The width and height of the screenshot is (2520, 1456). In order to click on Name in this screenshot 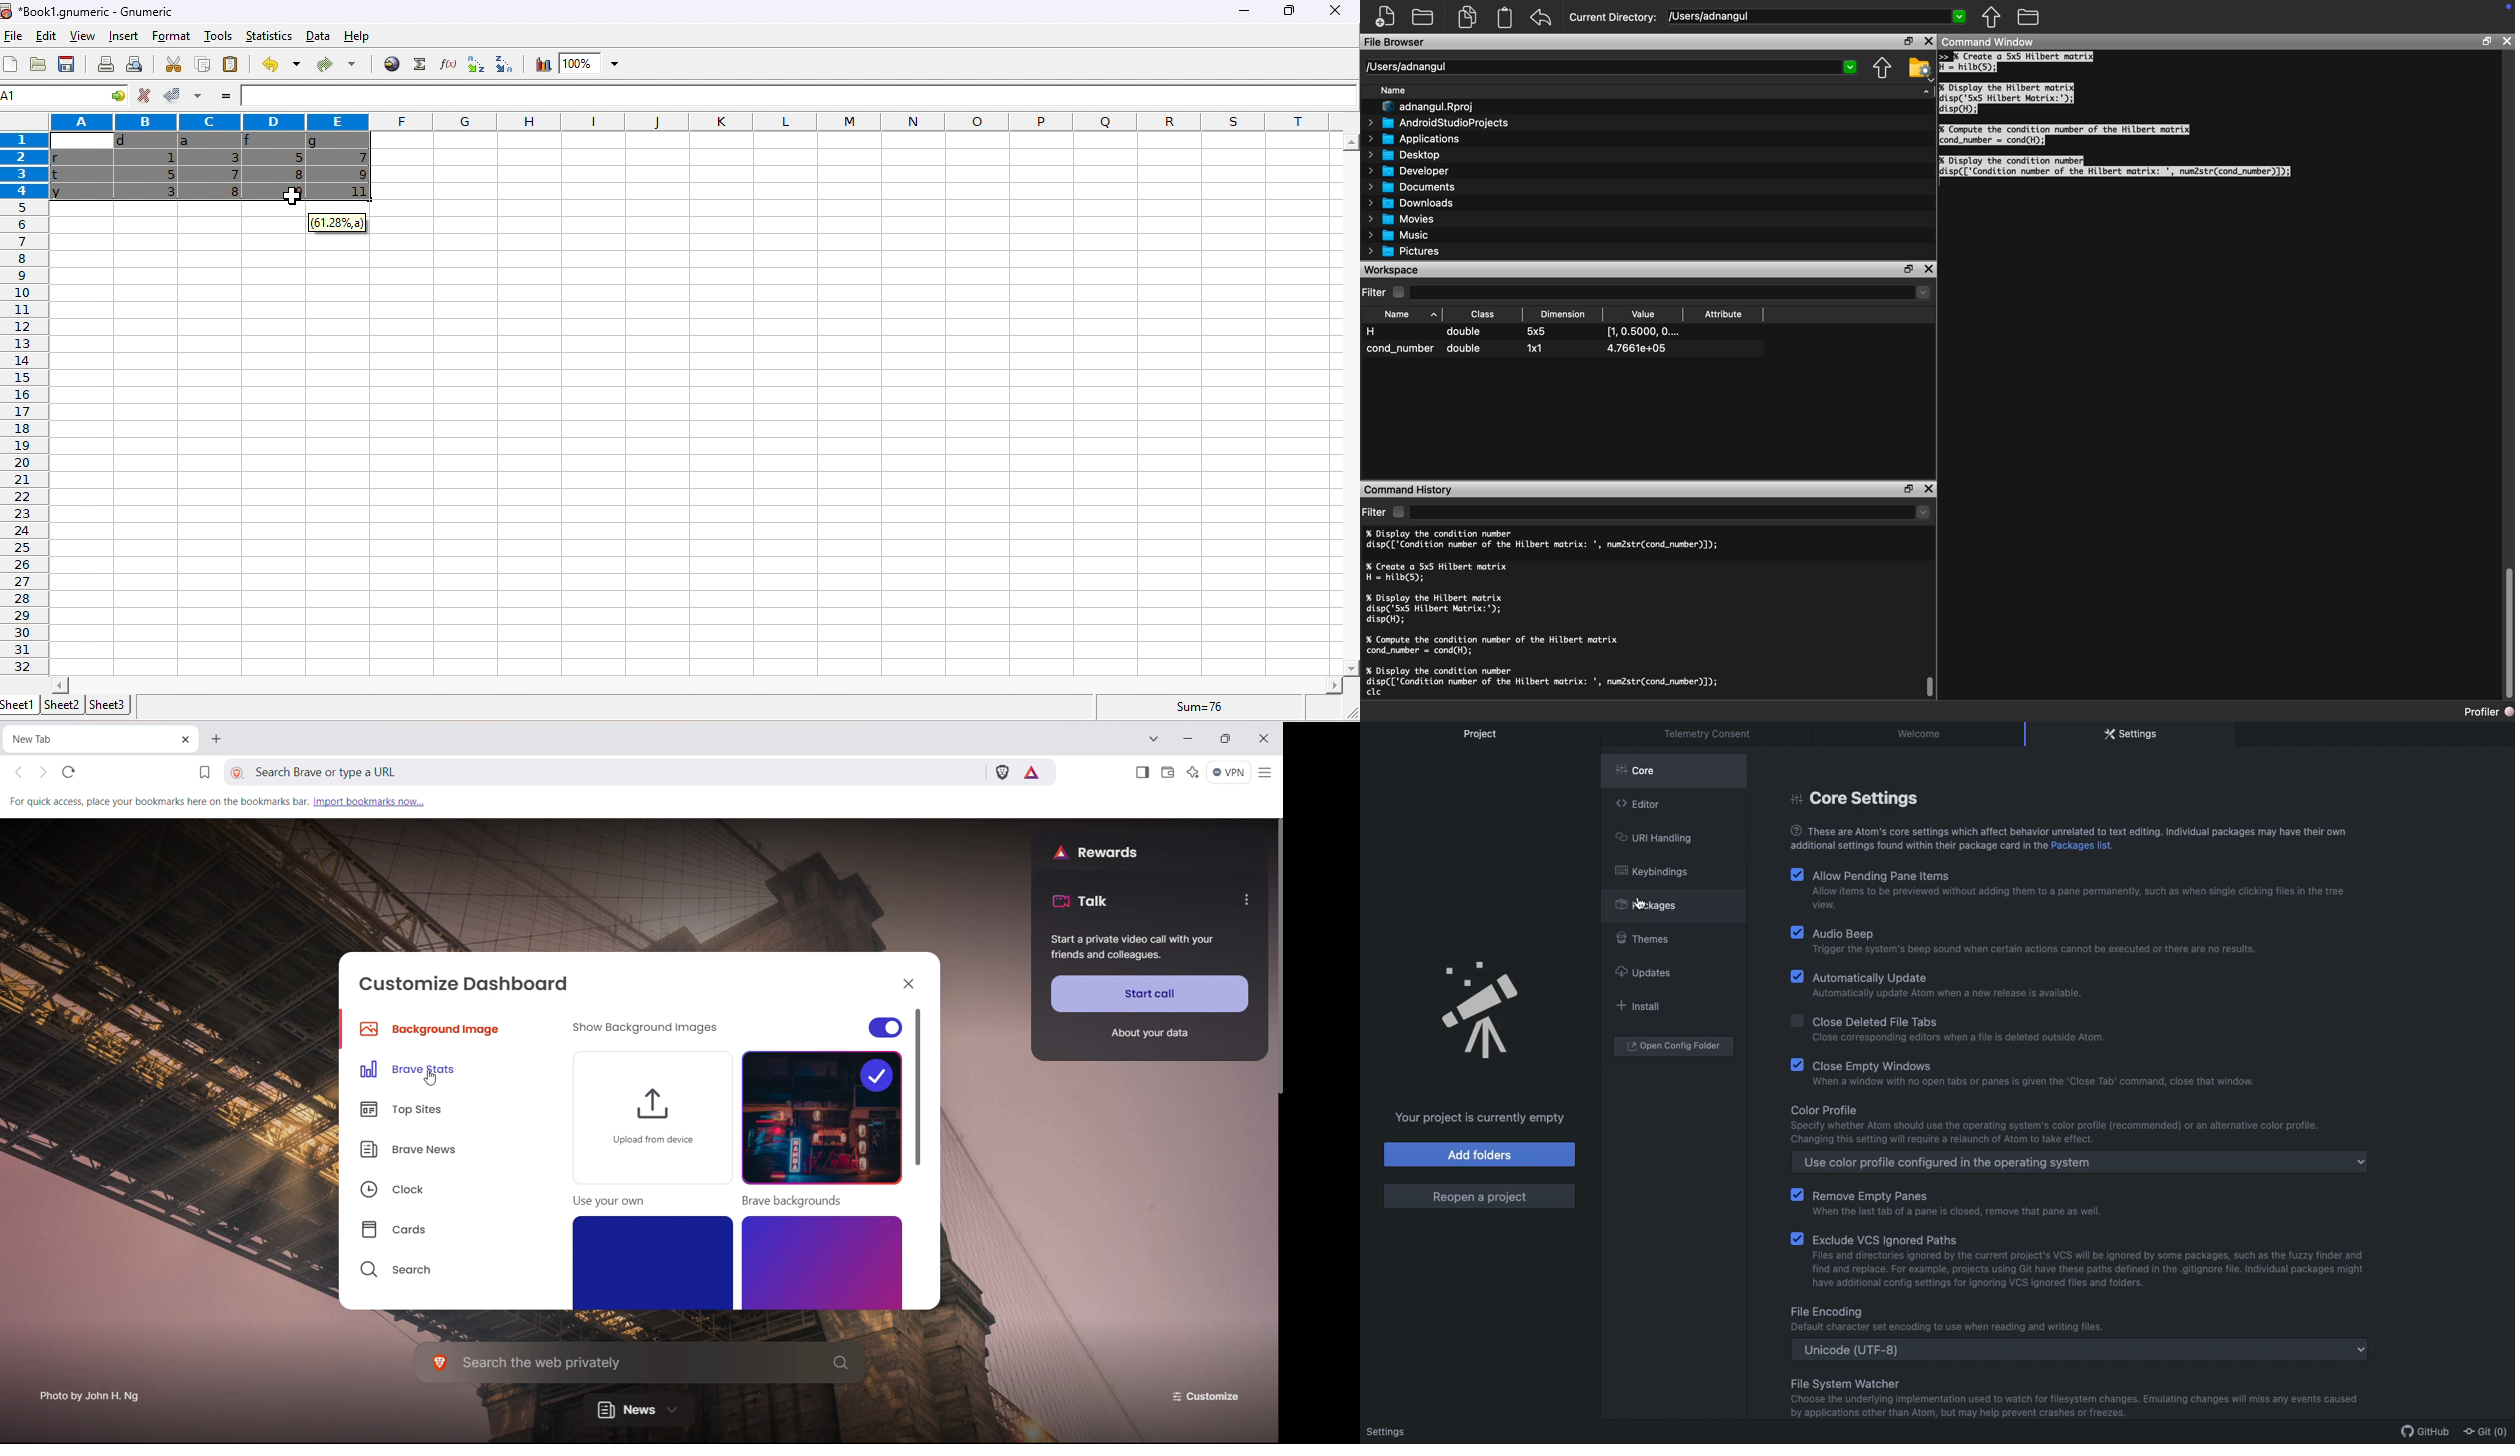, I will do `click(1392, 90)`.